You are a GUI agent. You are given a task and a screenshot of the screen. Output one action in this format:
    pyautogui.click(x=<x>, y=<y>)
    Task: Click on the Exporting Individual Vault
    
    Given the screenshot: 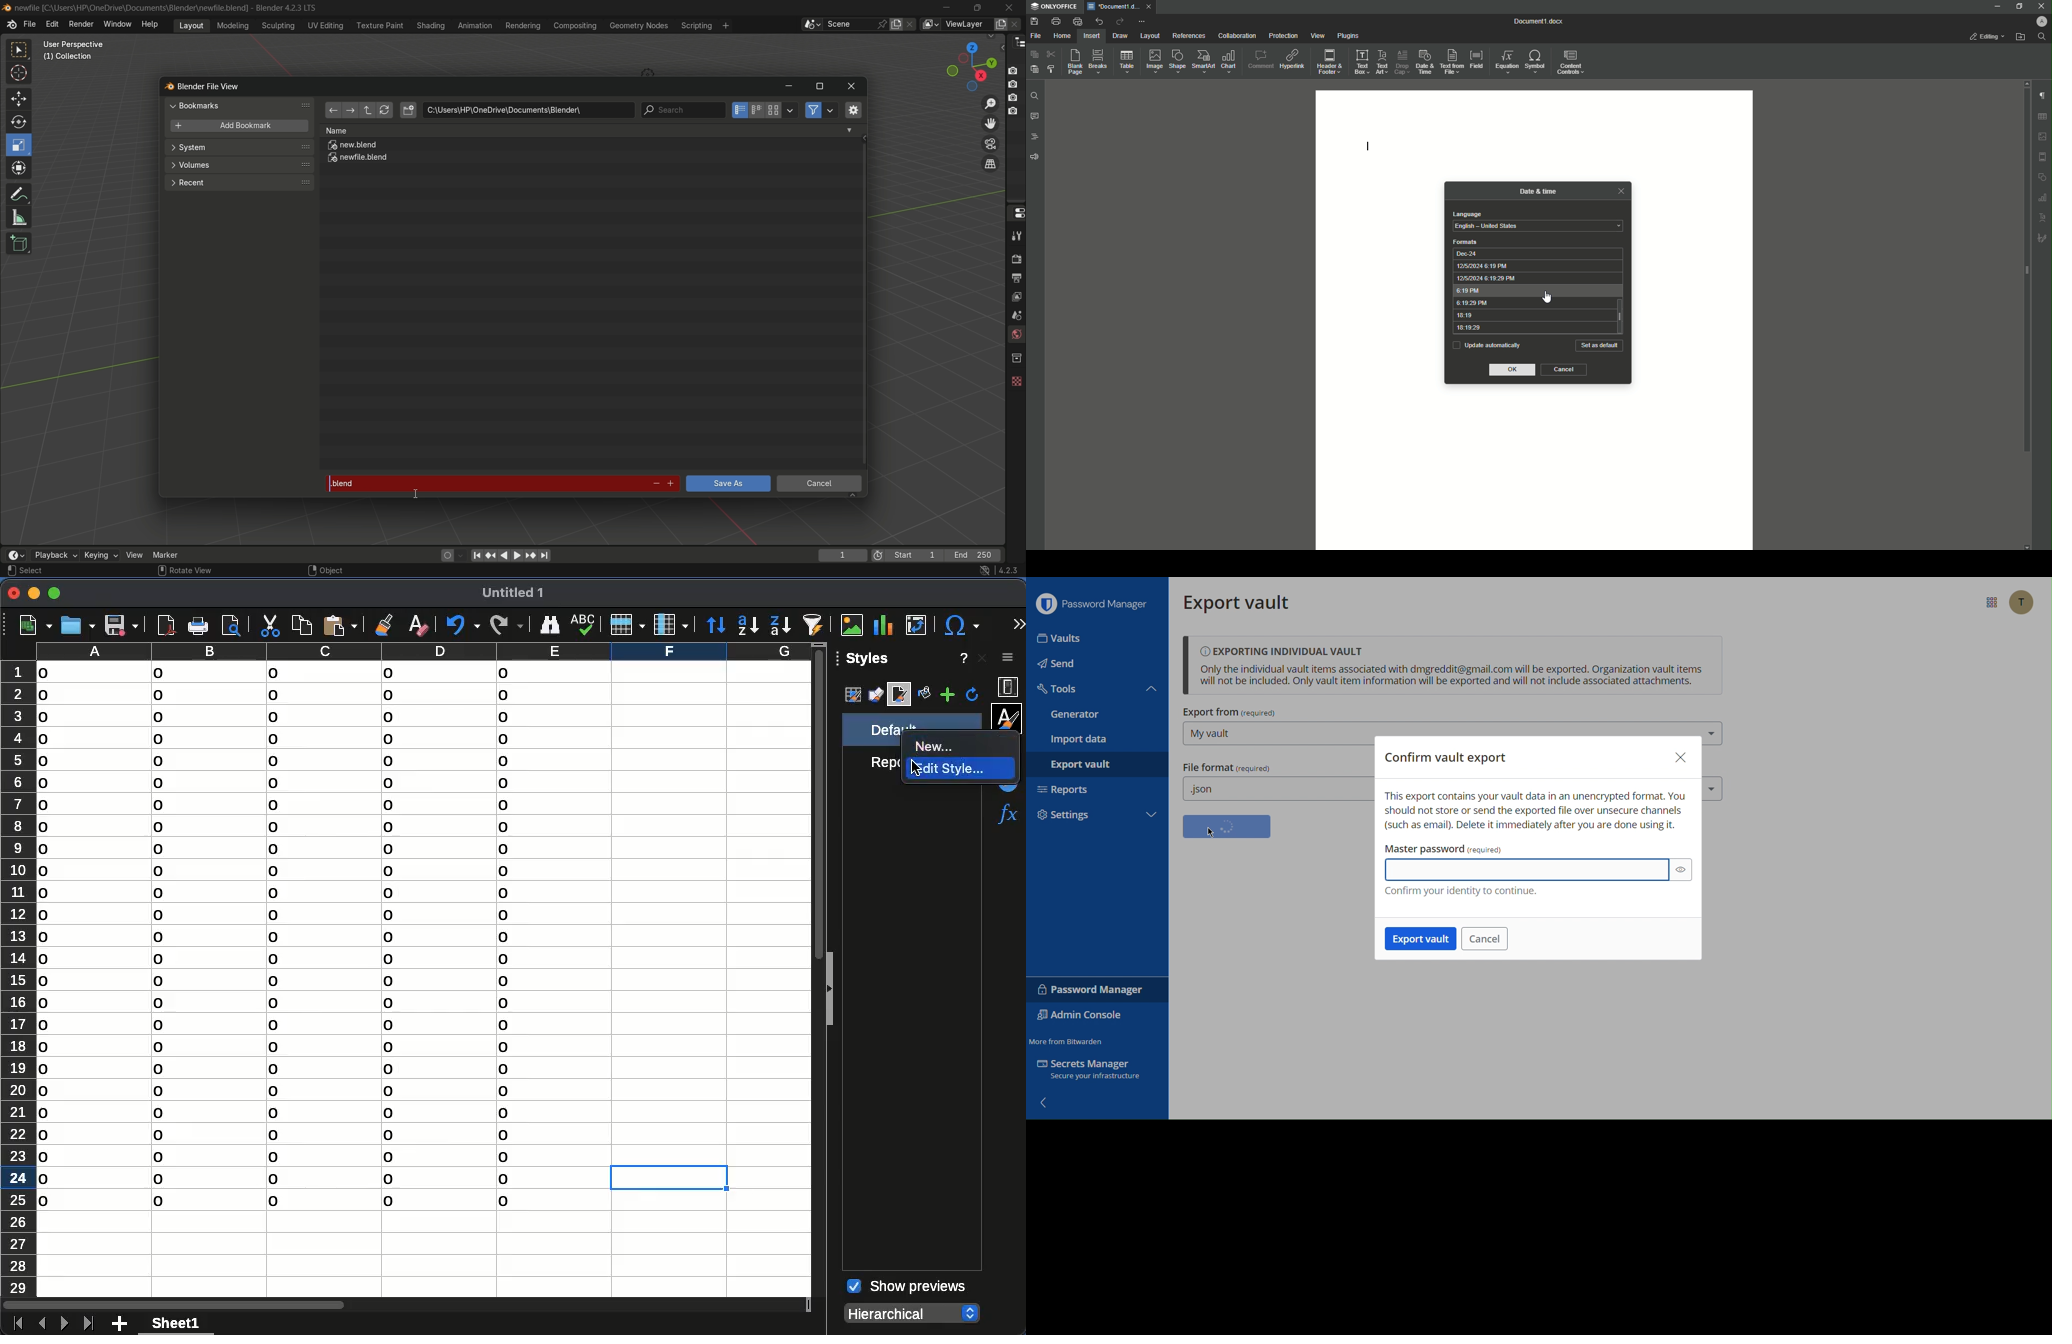 What is the action you would take?
    pyautogui.click(x=1452, y=667)
    